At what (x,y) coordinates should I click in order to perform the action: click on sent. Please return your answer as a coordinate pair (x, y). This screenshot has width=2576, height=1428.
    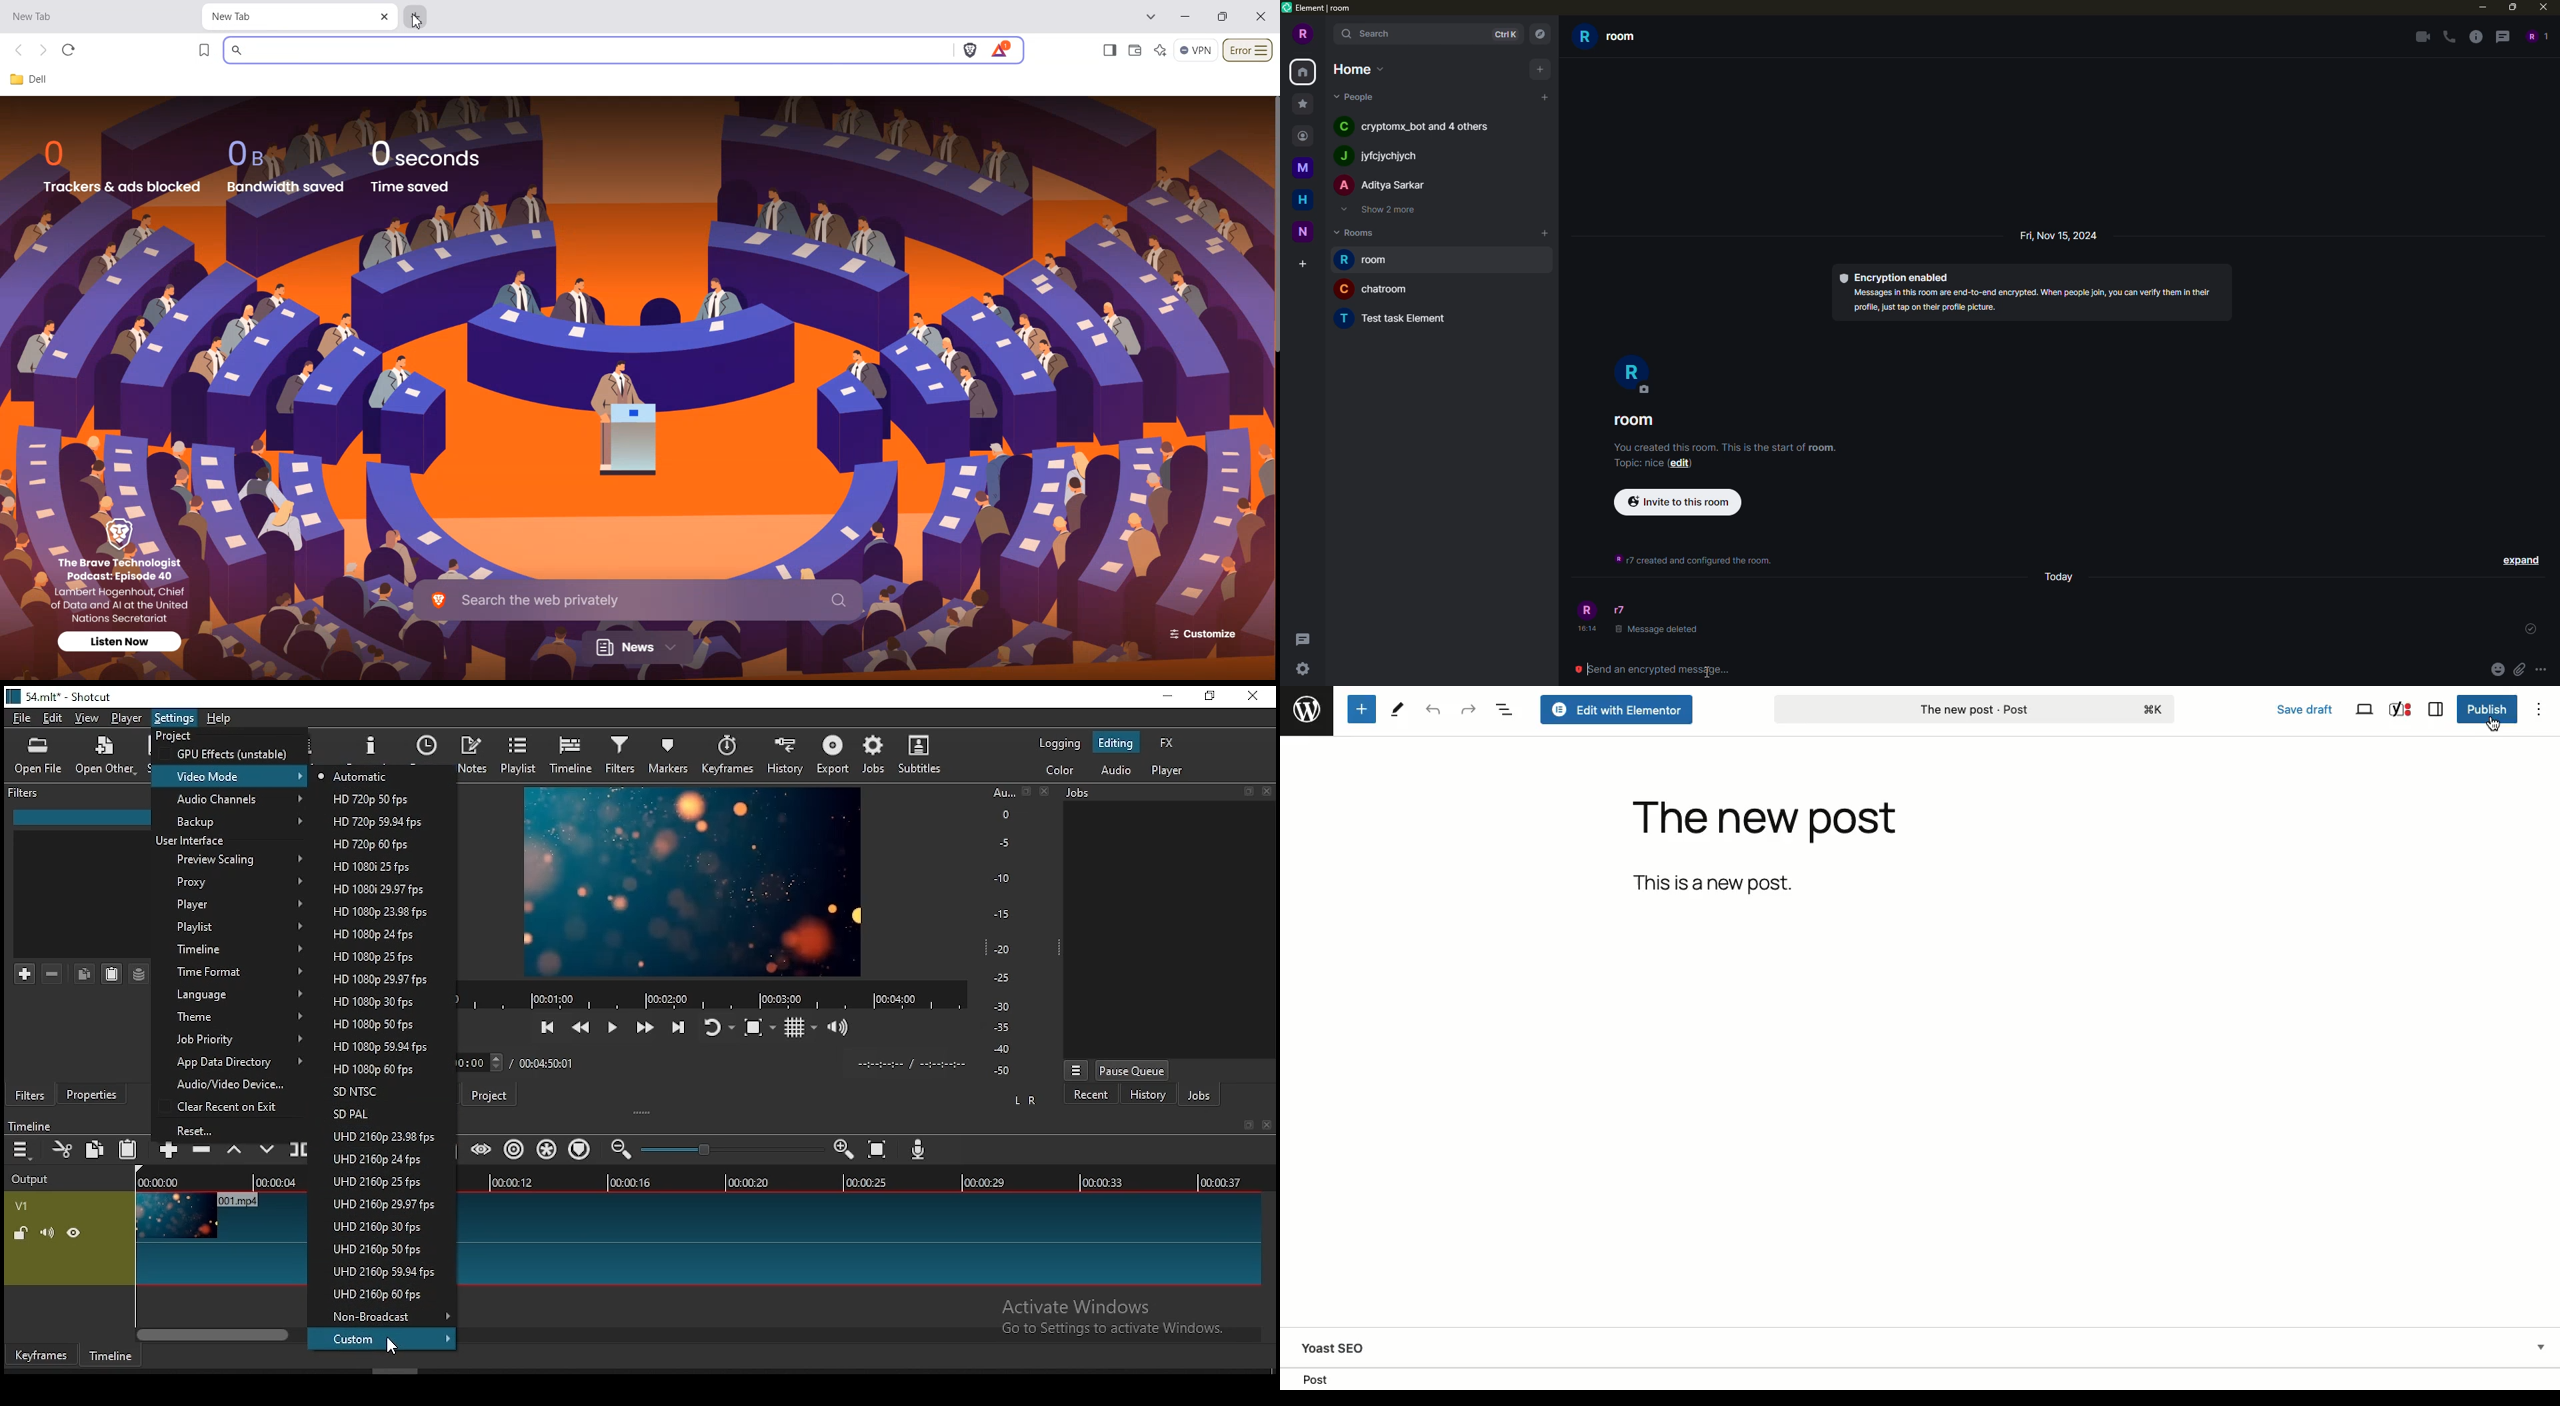
    Looking at the image, I should click on (2529, 629).